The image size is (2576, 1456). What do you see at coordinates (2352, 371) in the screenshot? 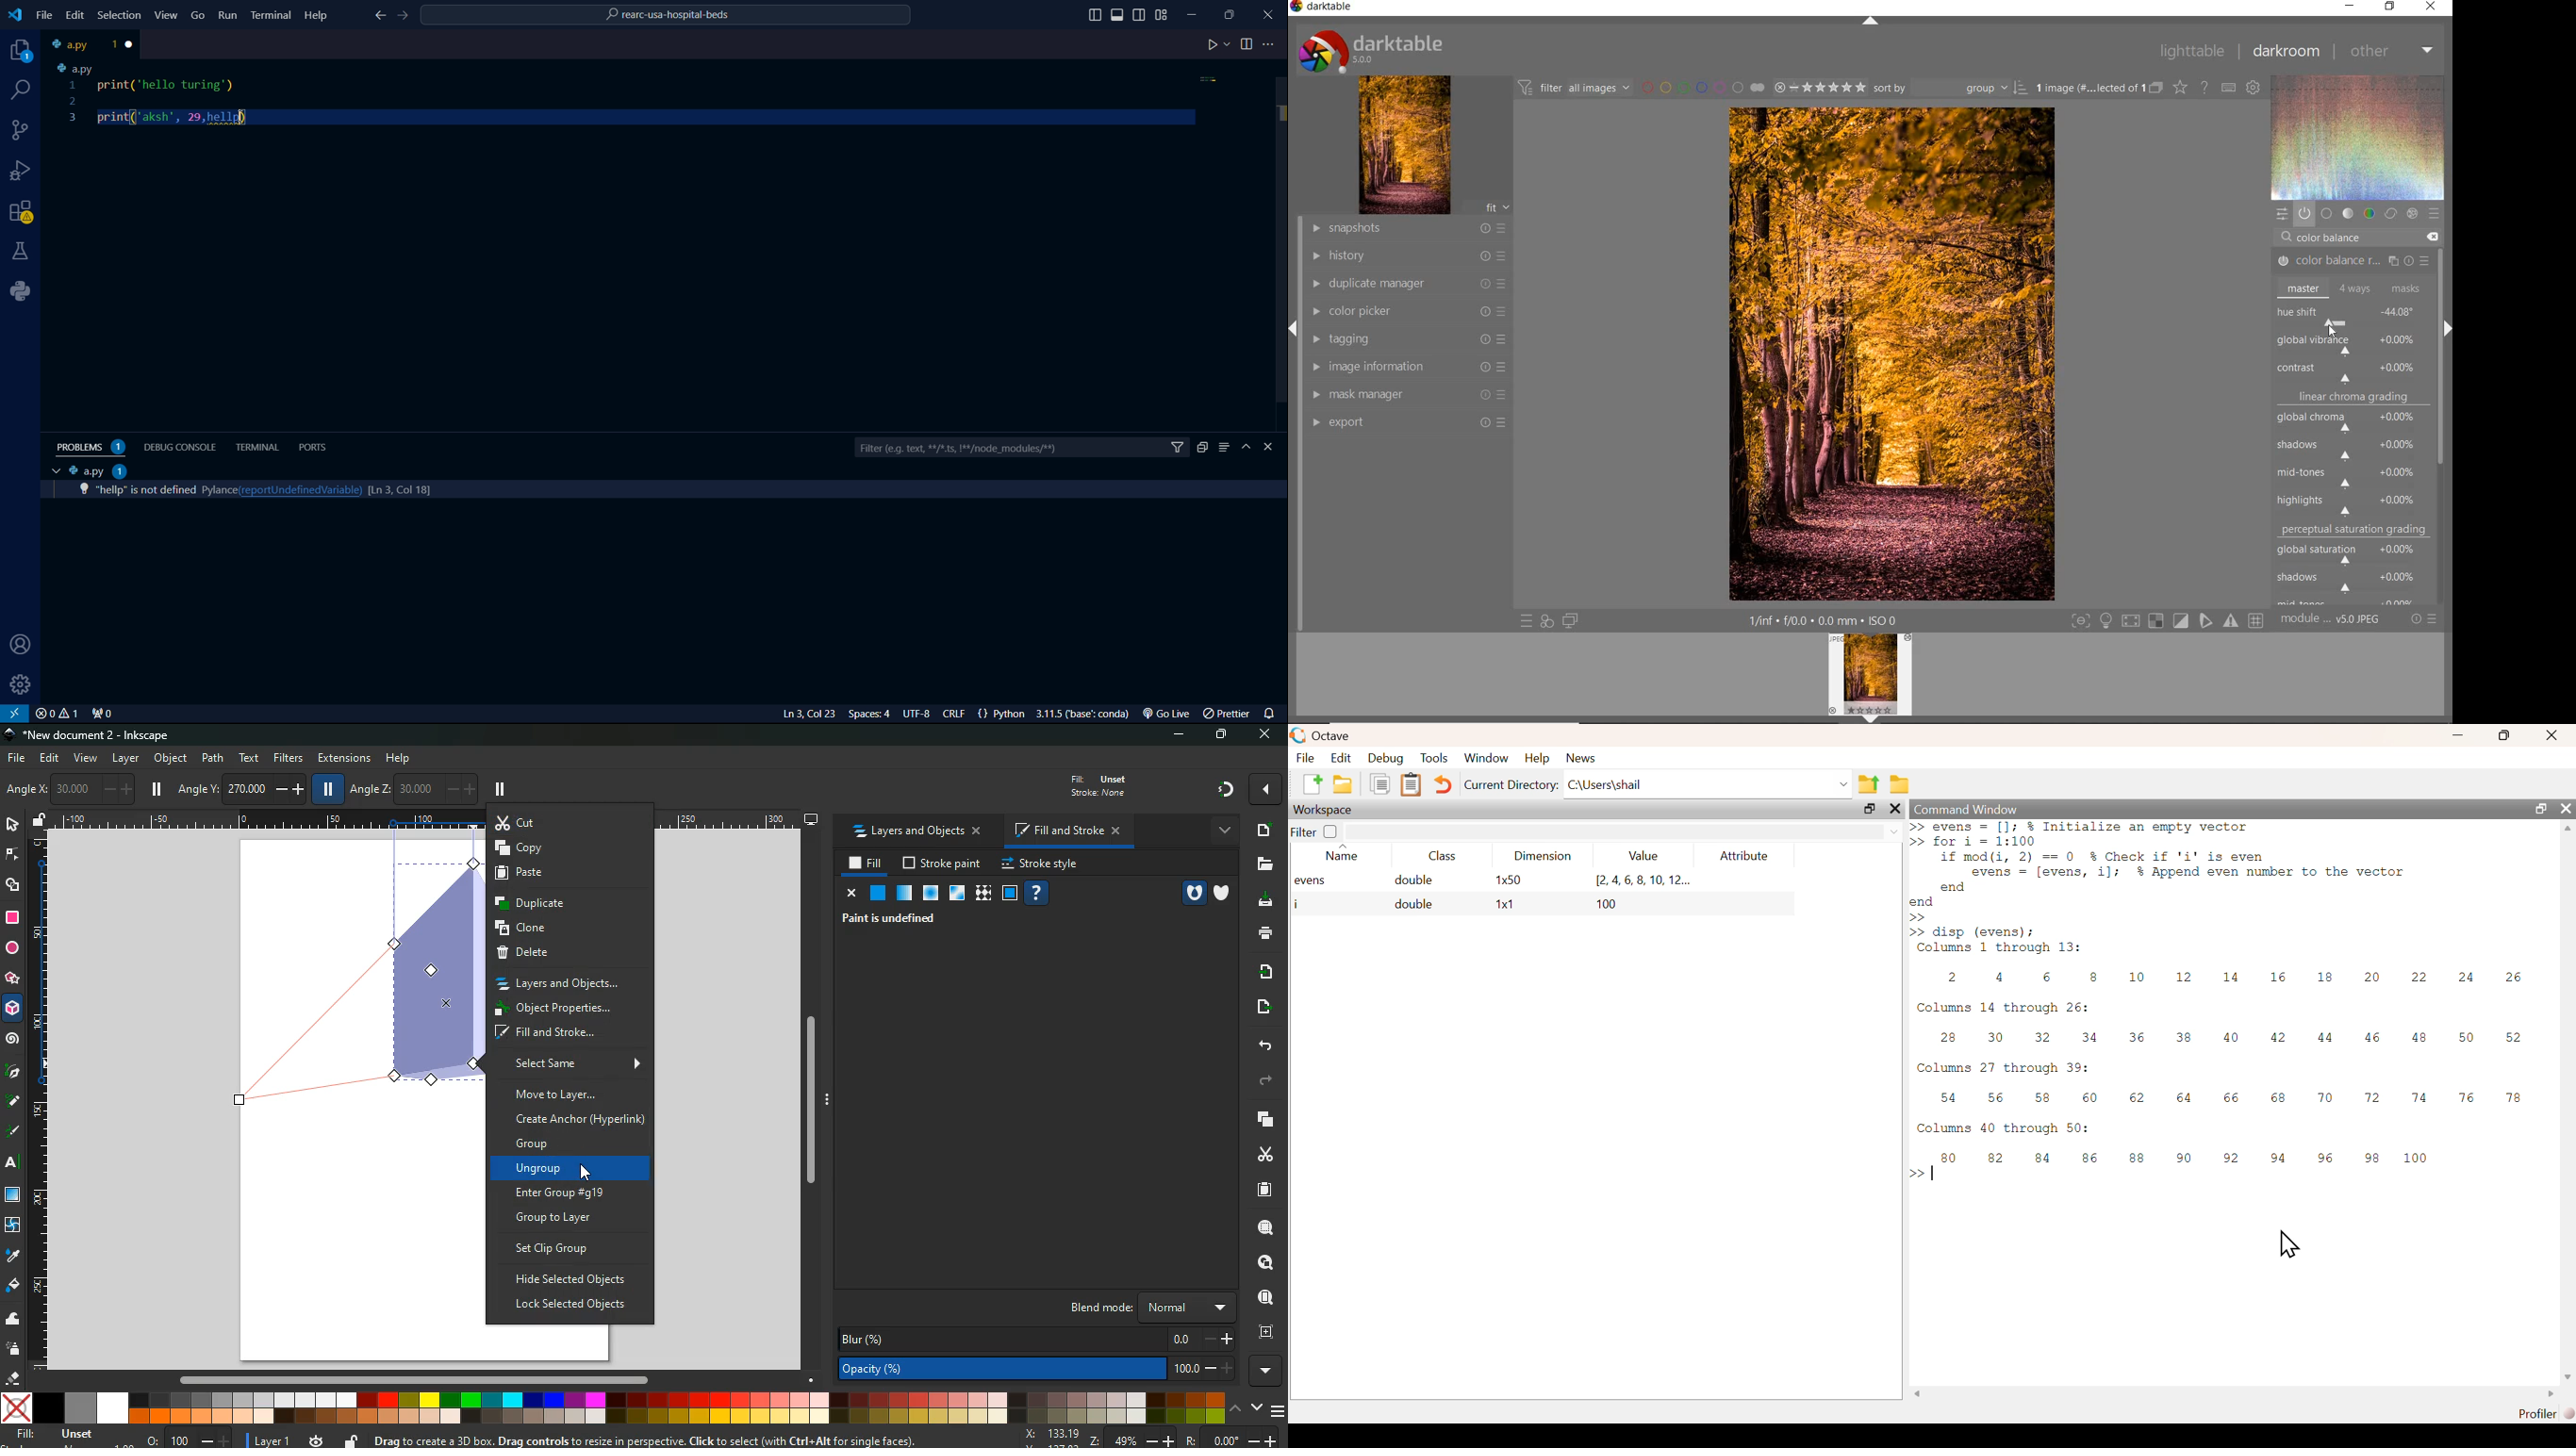
I see `contrast` at bounding box center [2352, 371].